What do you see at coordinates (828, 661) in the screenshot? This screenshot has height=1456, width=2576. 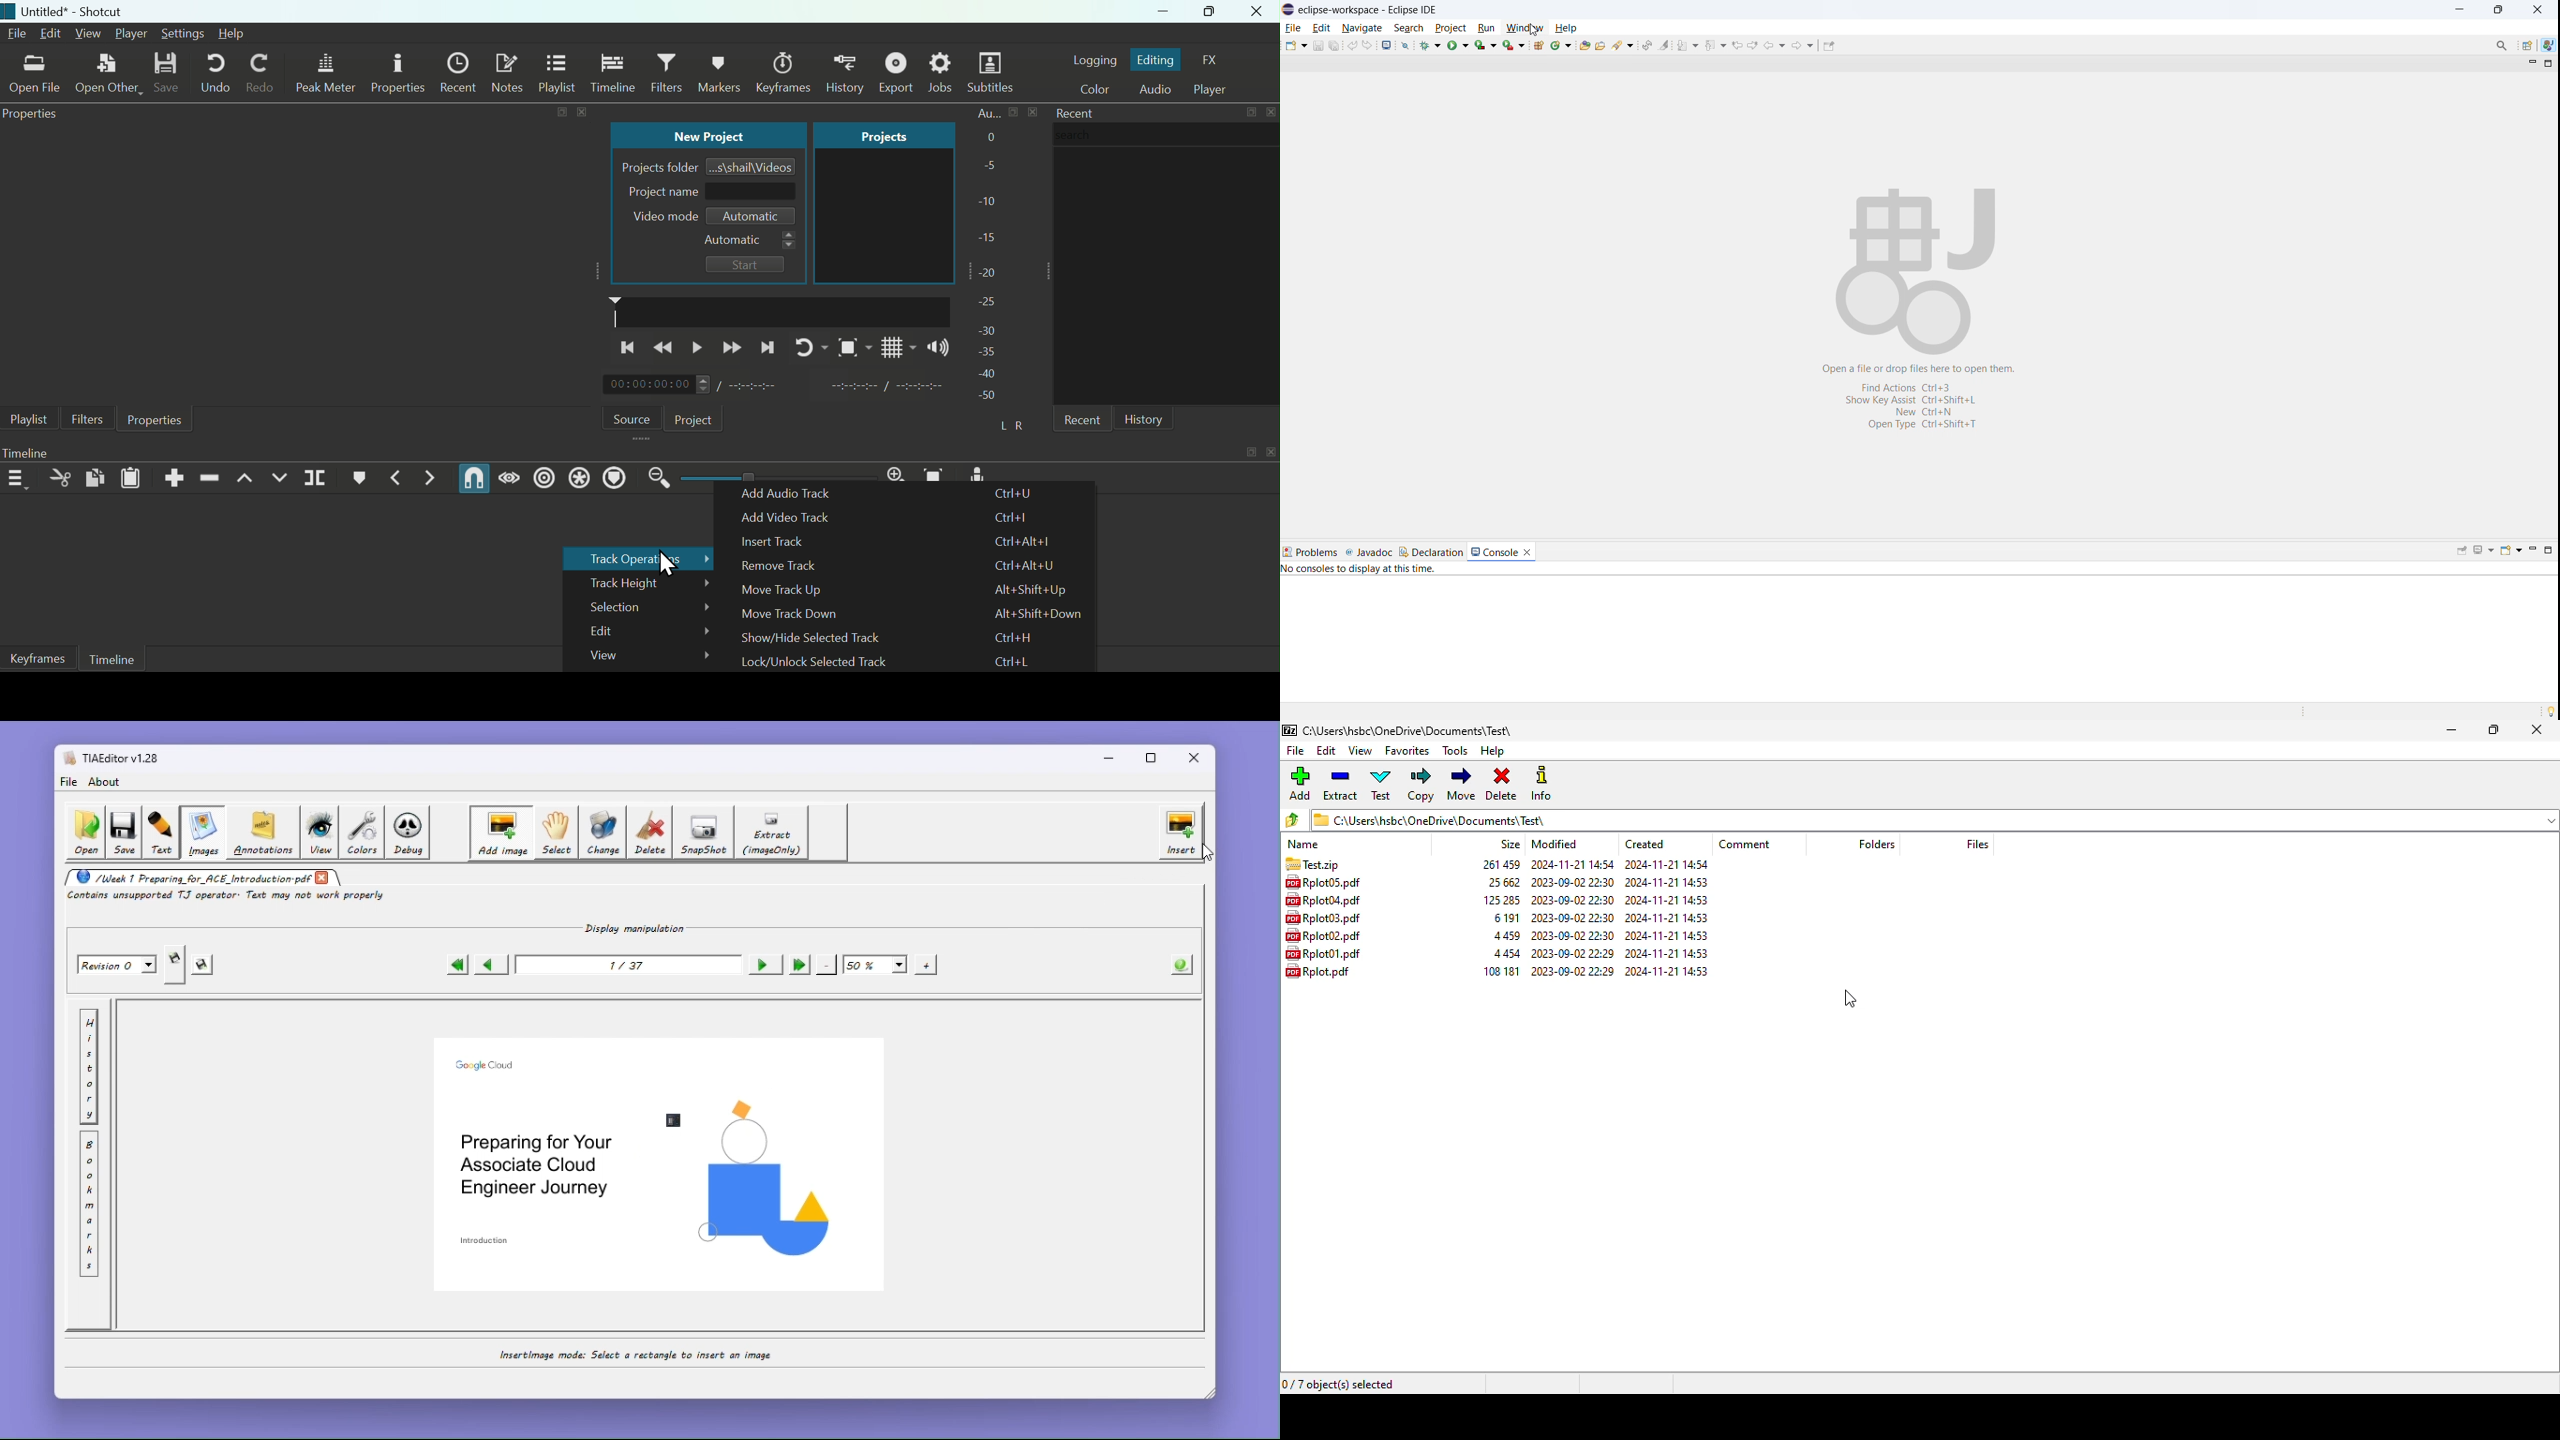 I see `Lock/Unlock Selected Track` at bounding box center [828, 661].